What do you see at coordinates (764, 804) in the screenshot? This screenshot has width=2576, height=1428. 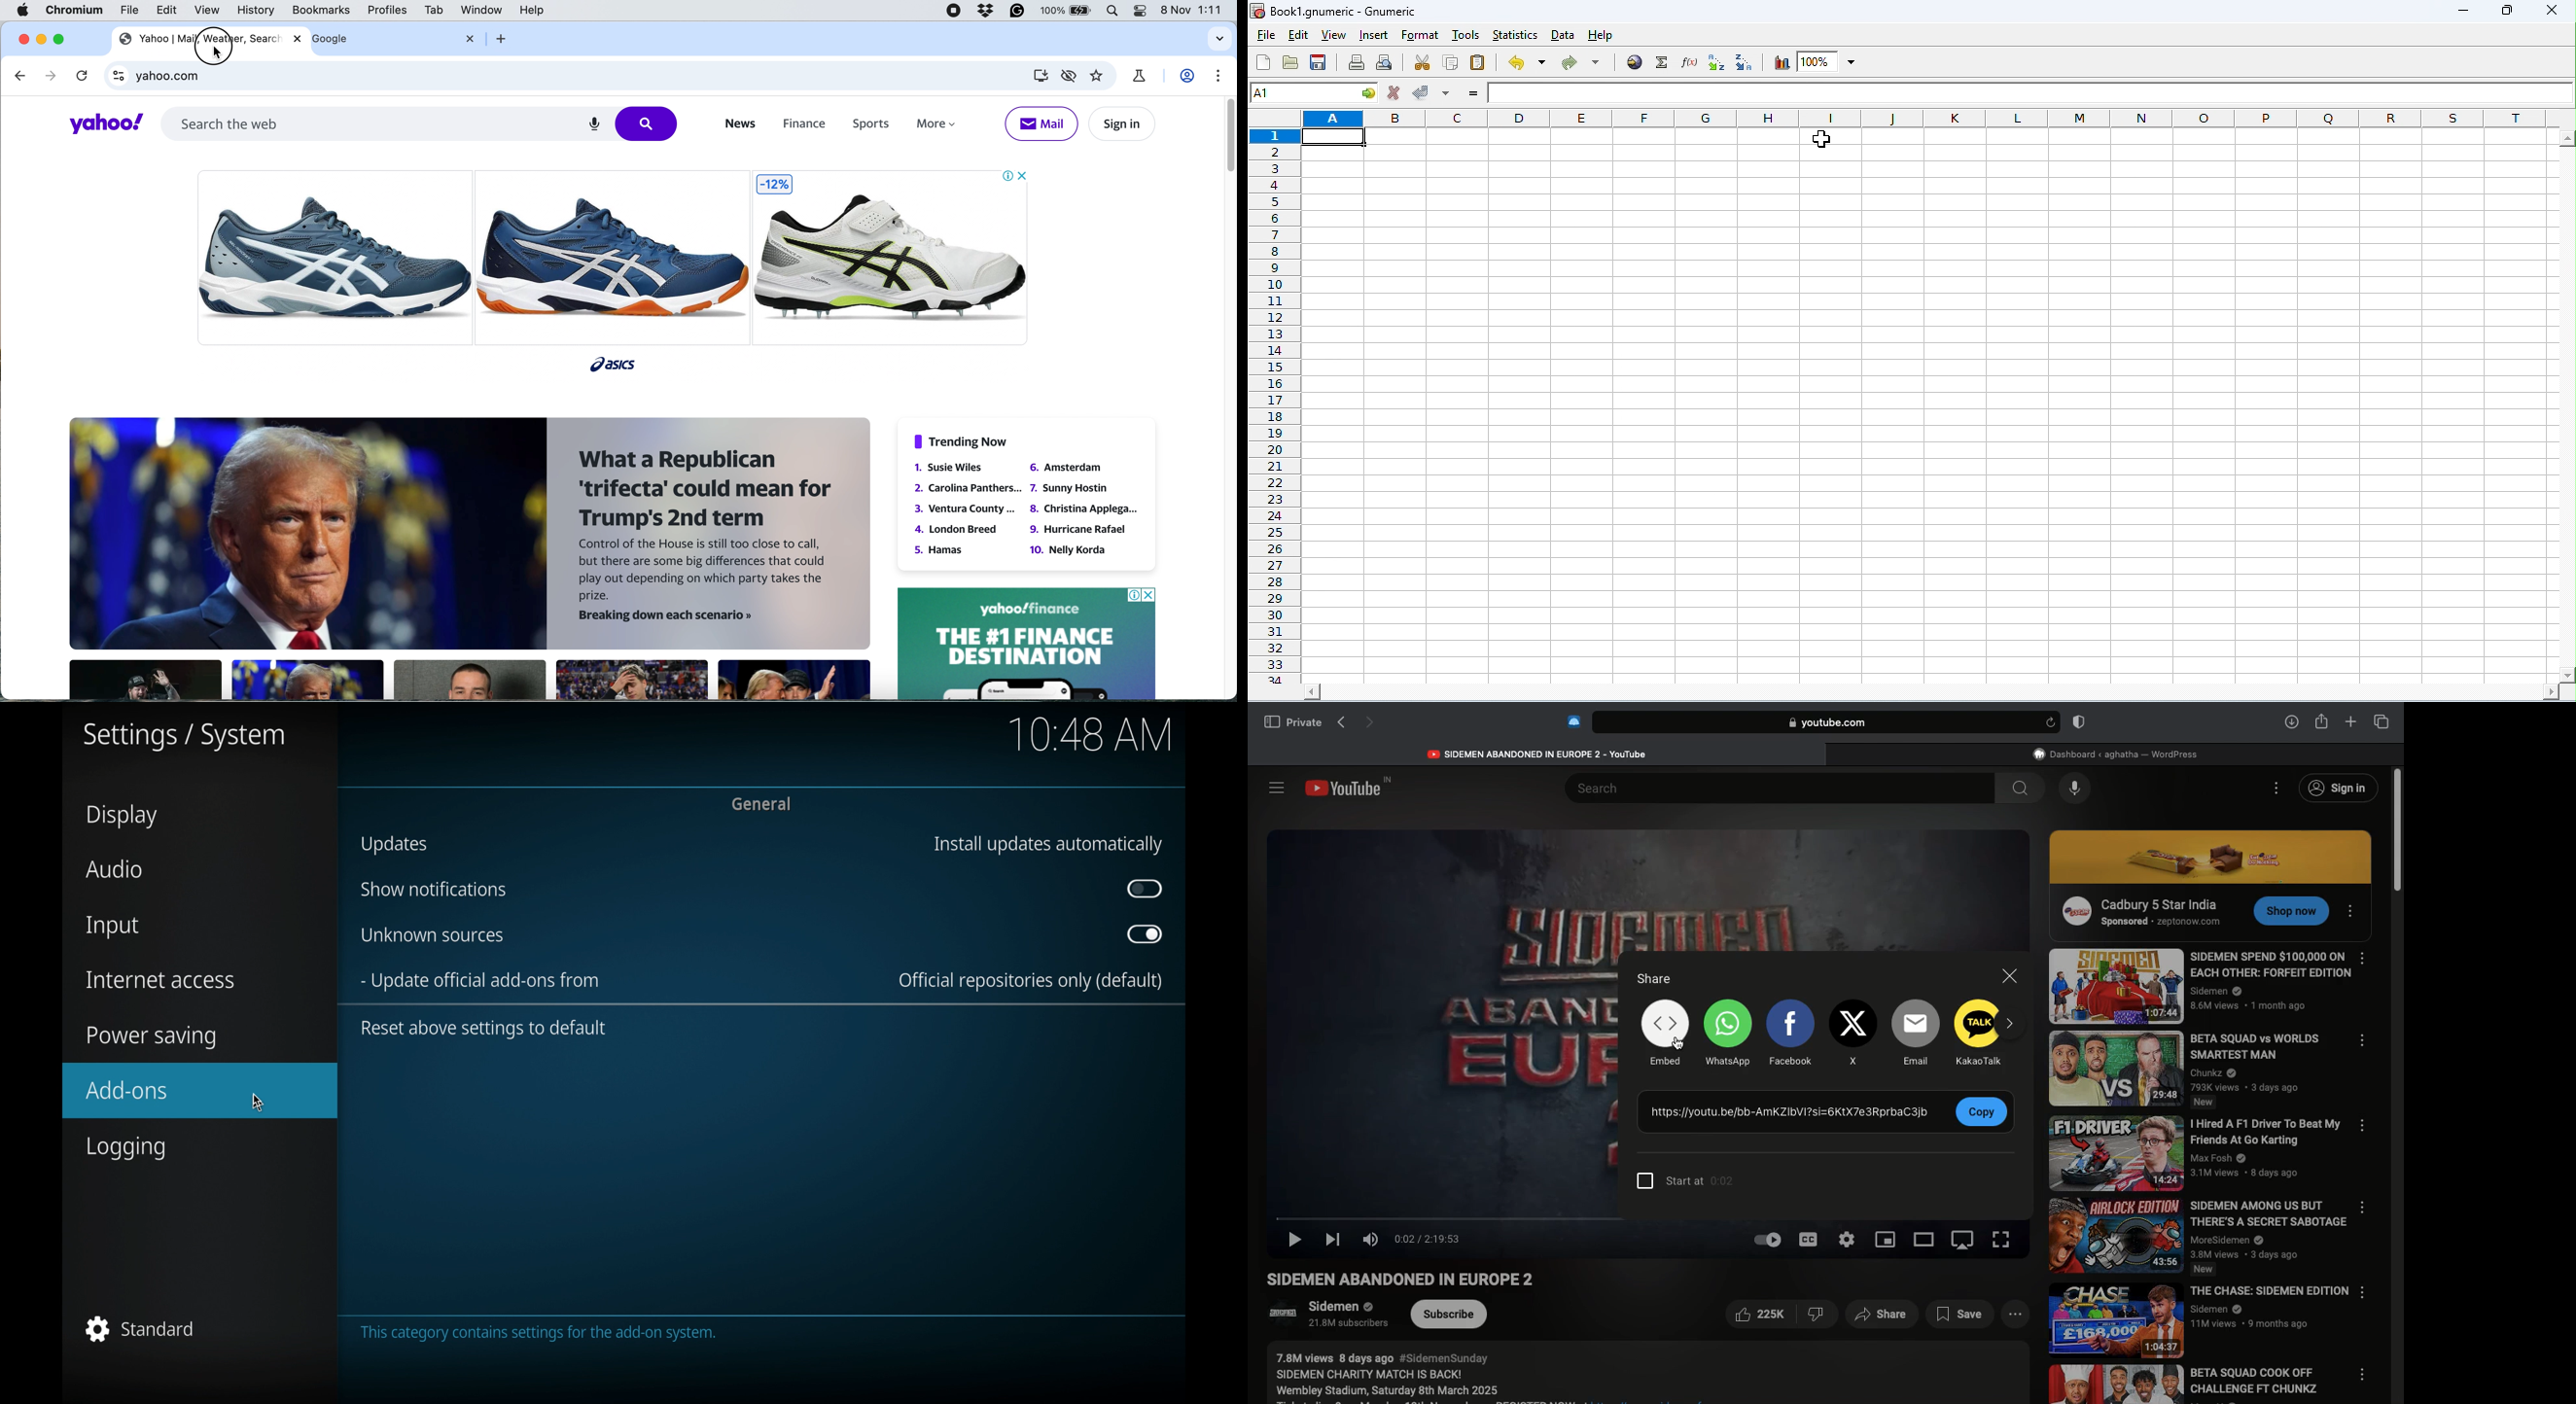 I see `general` at bounding box center [764, 804].